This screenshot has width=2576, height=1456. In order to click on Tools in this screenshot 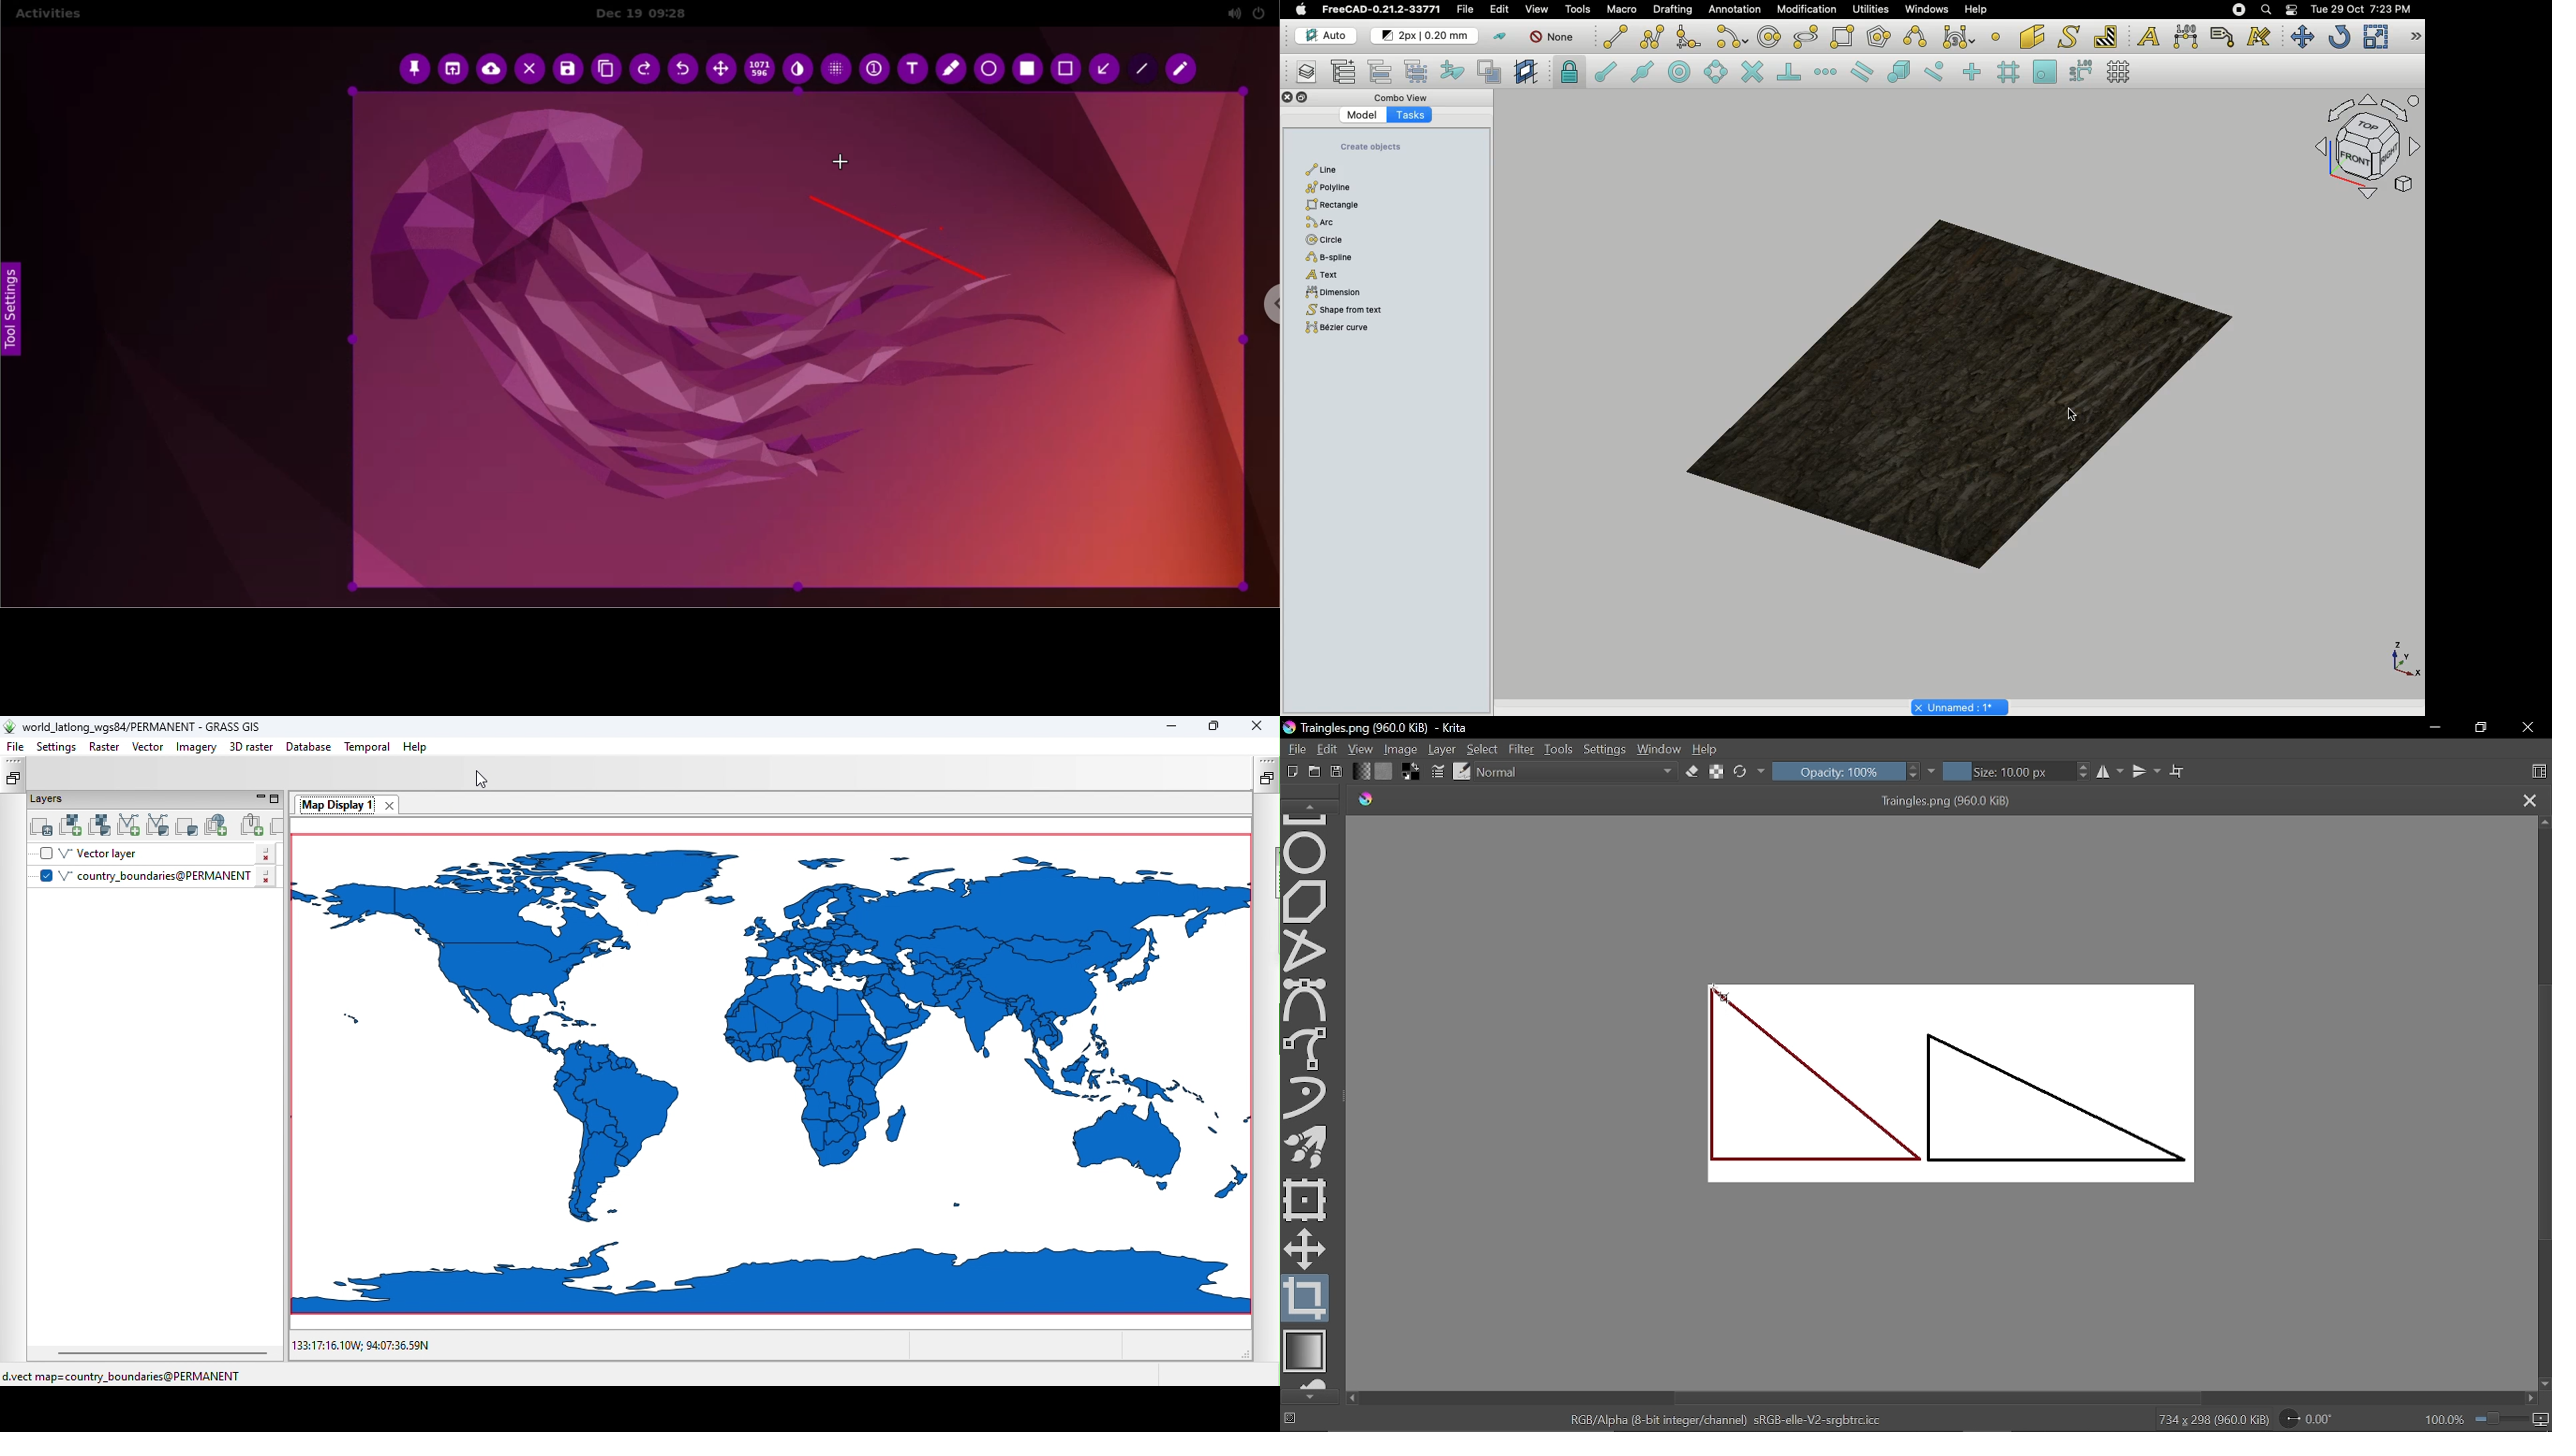, I will do `click(1559, 749)`.